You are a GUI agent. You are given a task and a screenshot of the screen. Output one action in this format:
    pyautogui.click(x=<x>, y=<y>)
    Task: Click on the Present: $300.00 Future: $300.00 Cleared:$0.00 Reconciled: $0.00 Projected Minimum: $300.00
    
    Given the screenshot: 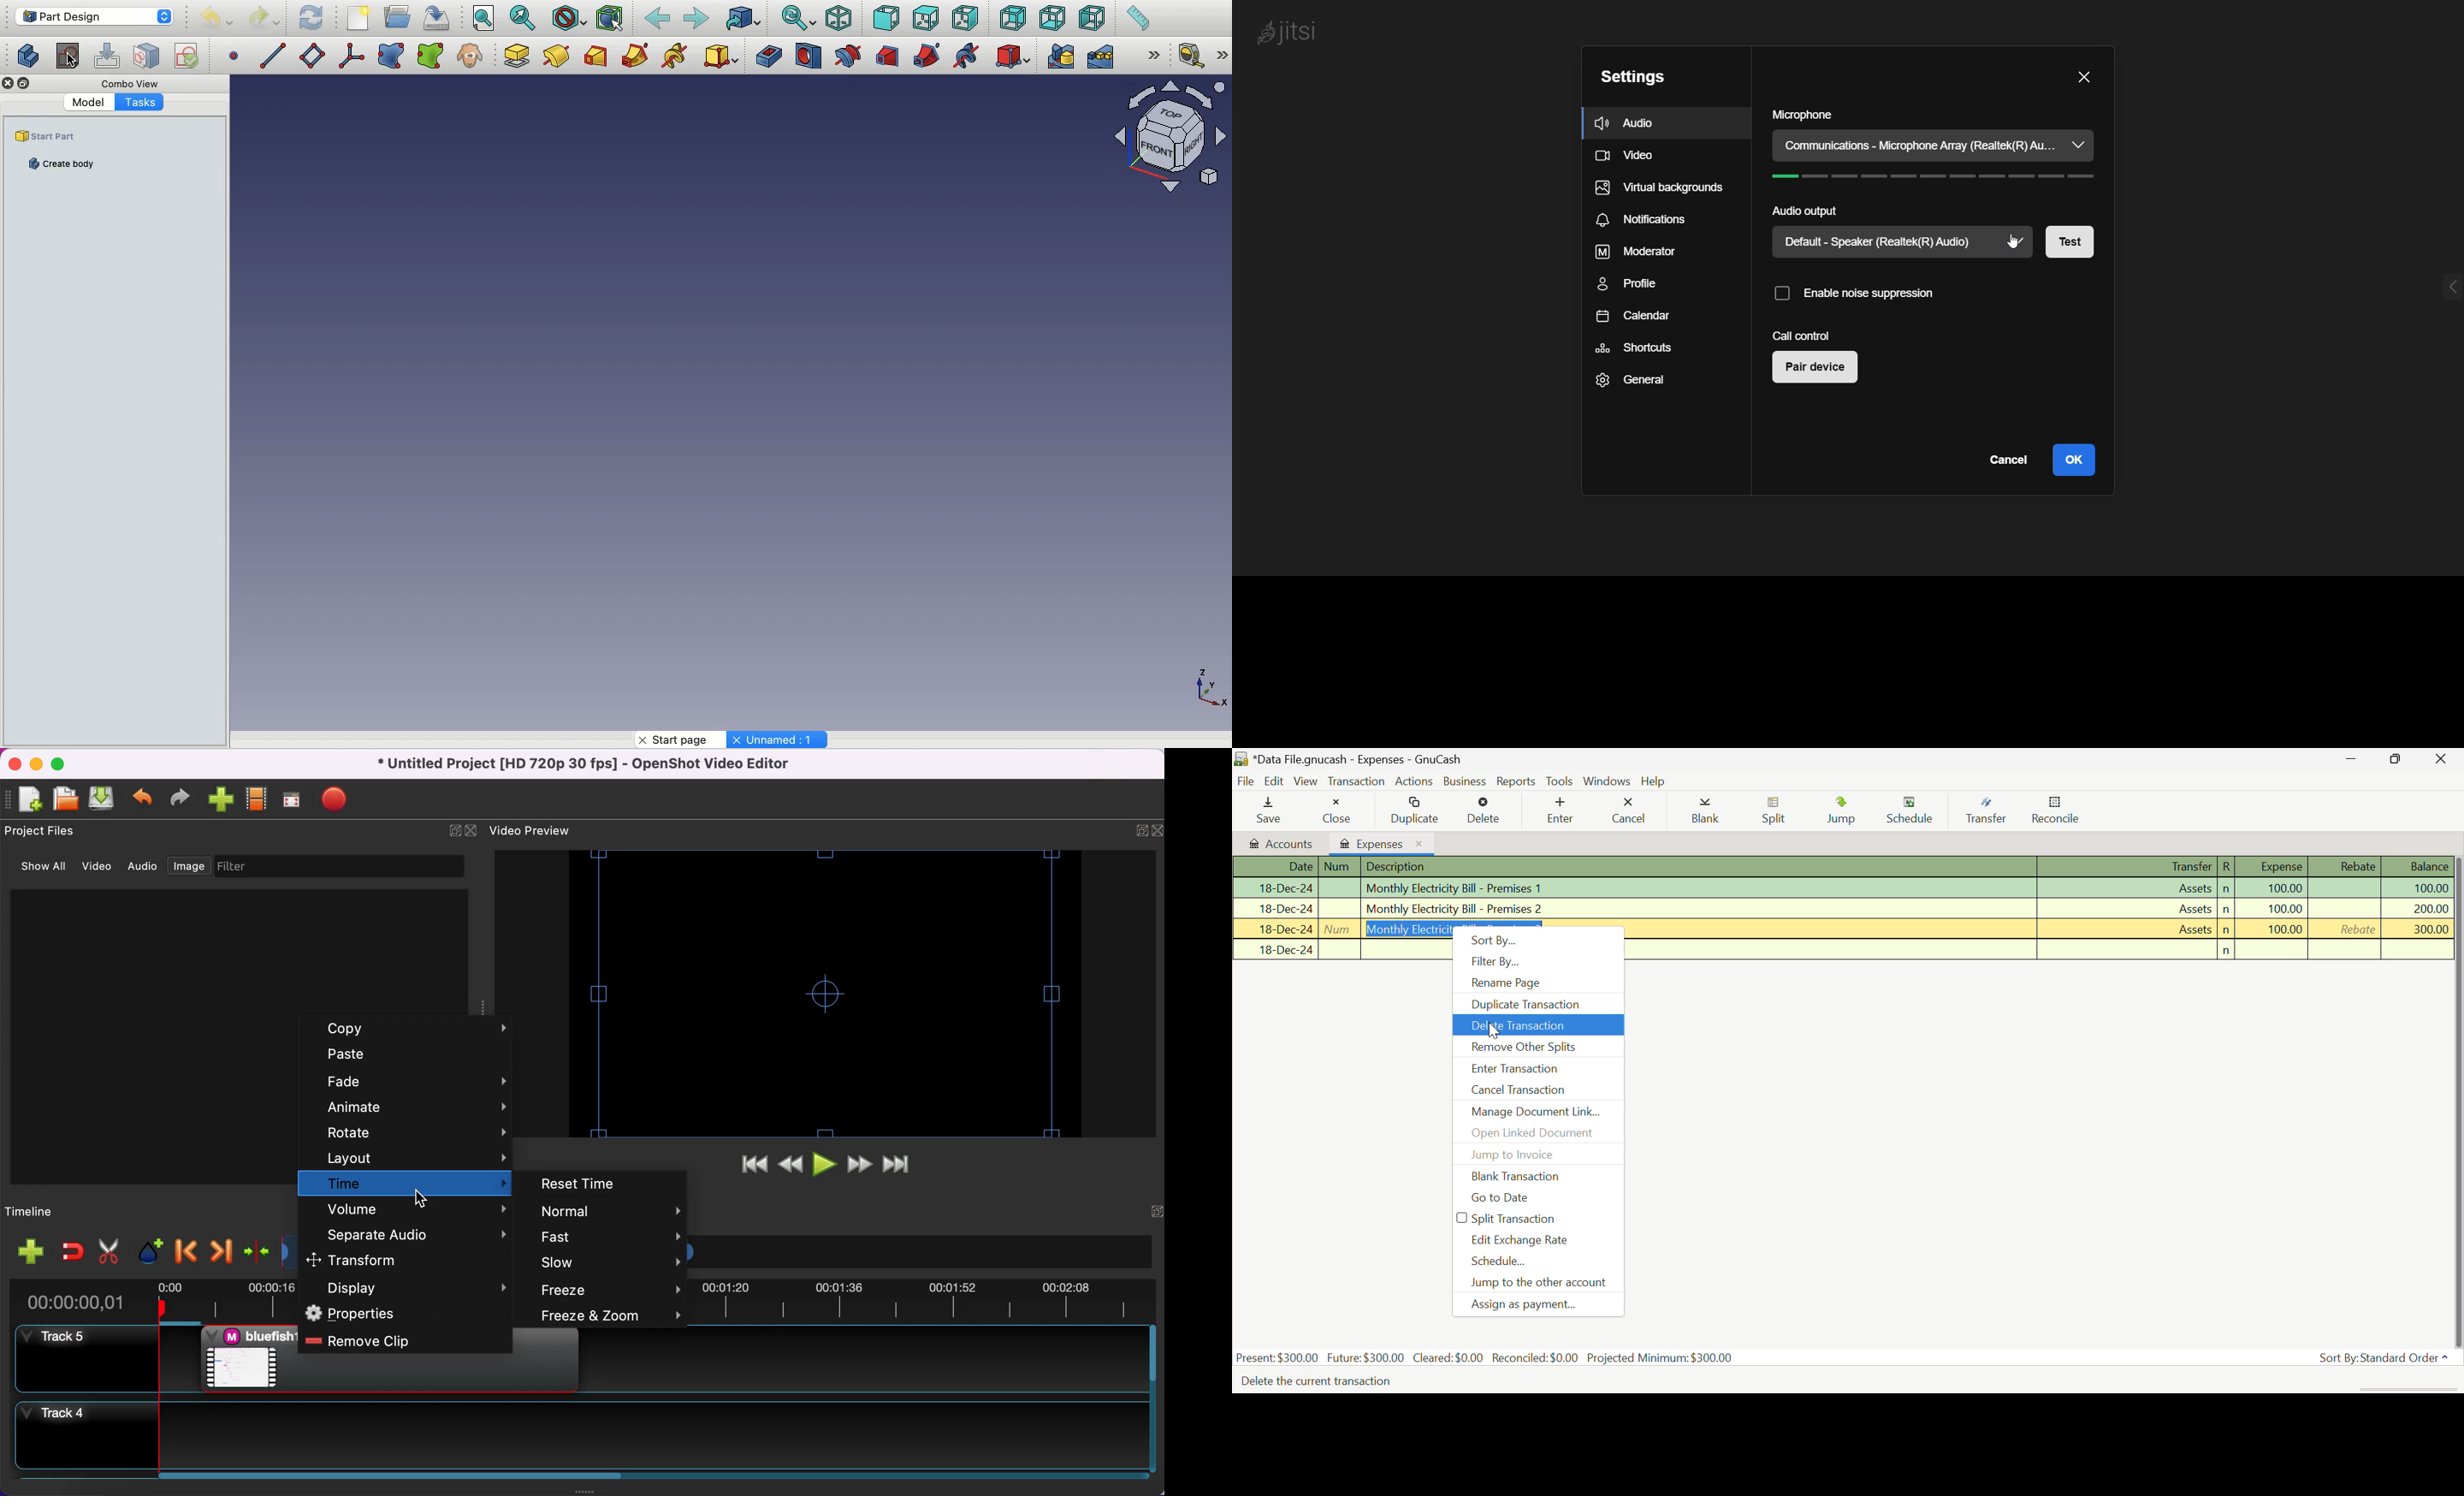 What is the action you would take?
    pyautogui.click(x=1486, y=1359)
    